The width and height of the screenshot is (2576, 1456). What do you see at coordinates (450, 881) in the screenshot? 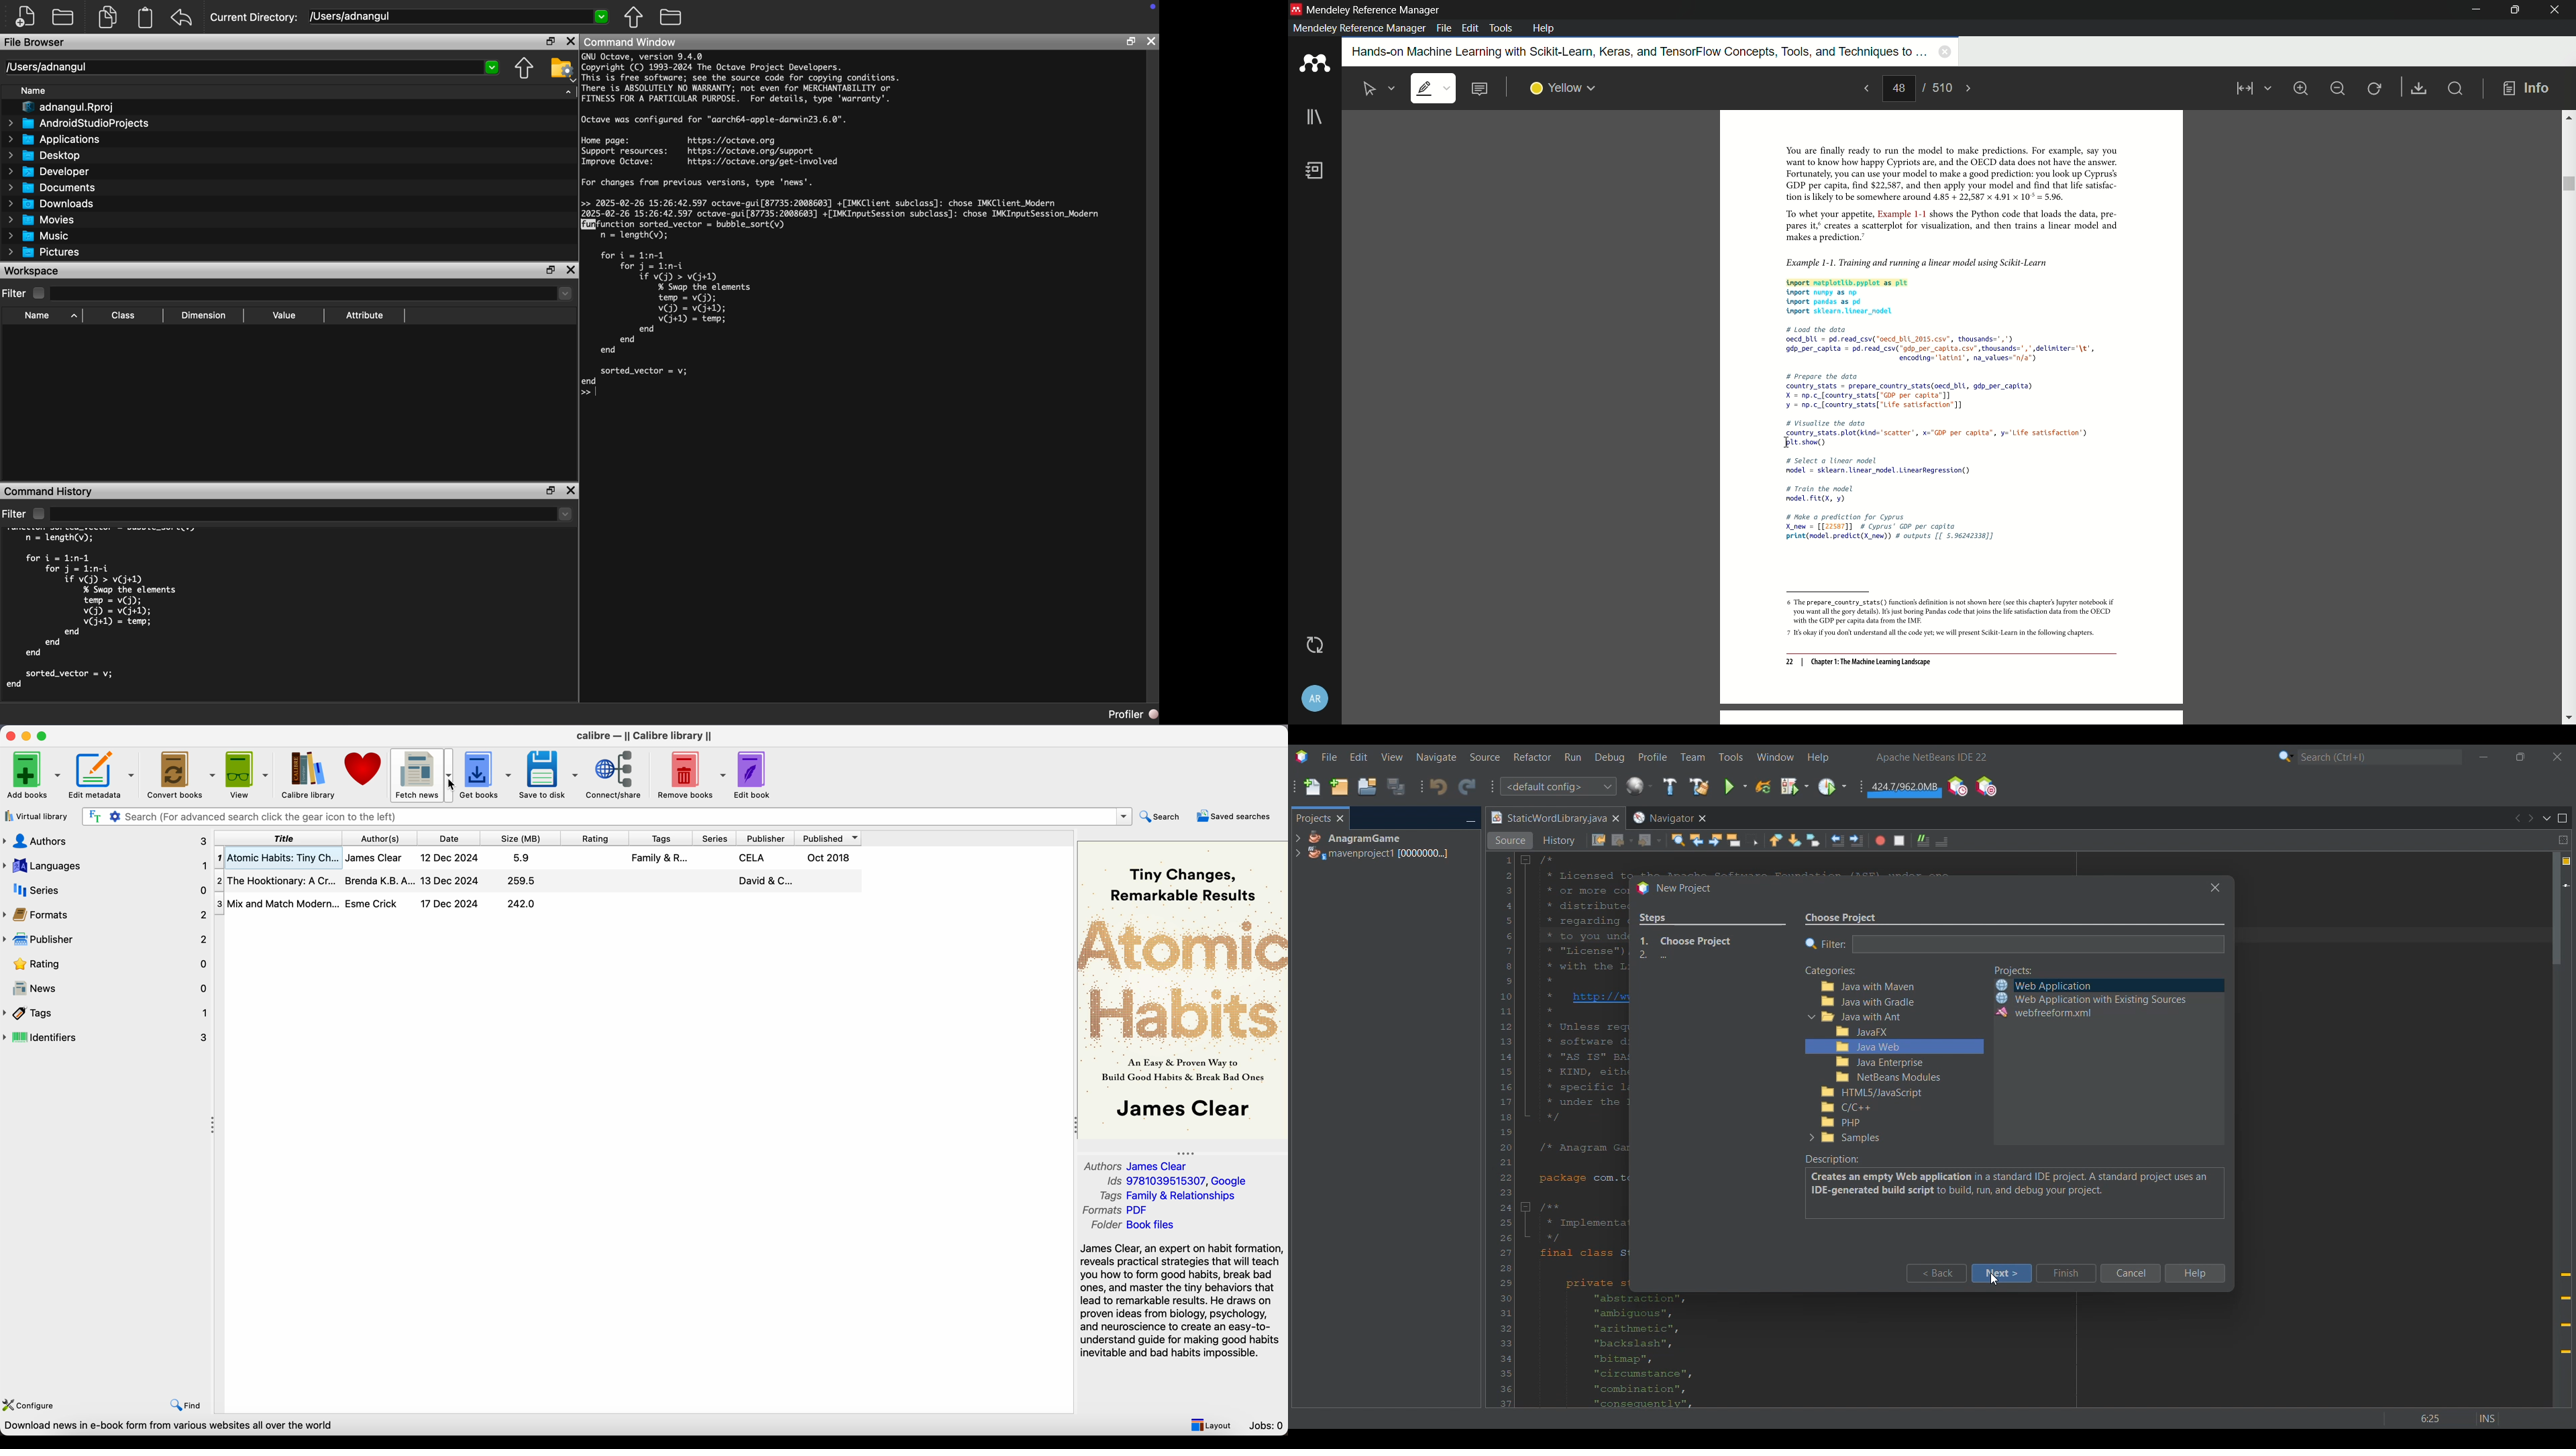
I see `13 Dec 2024` at bounding box center [450, 881].